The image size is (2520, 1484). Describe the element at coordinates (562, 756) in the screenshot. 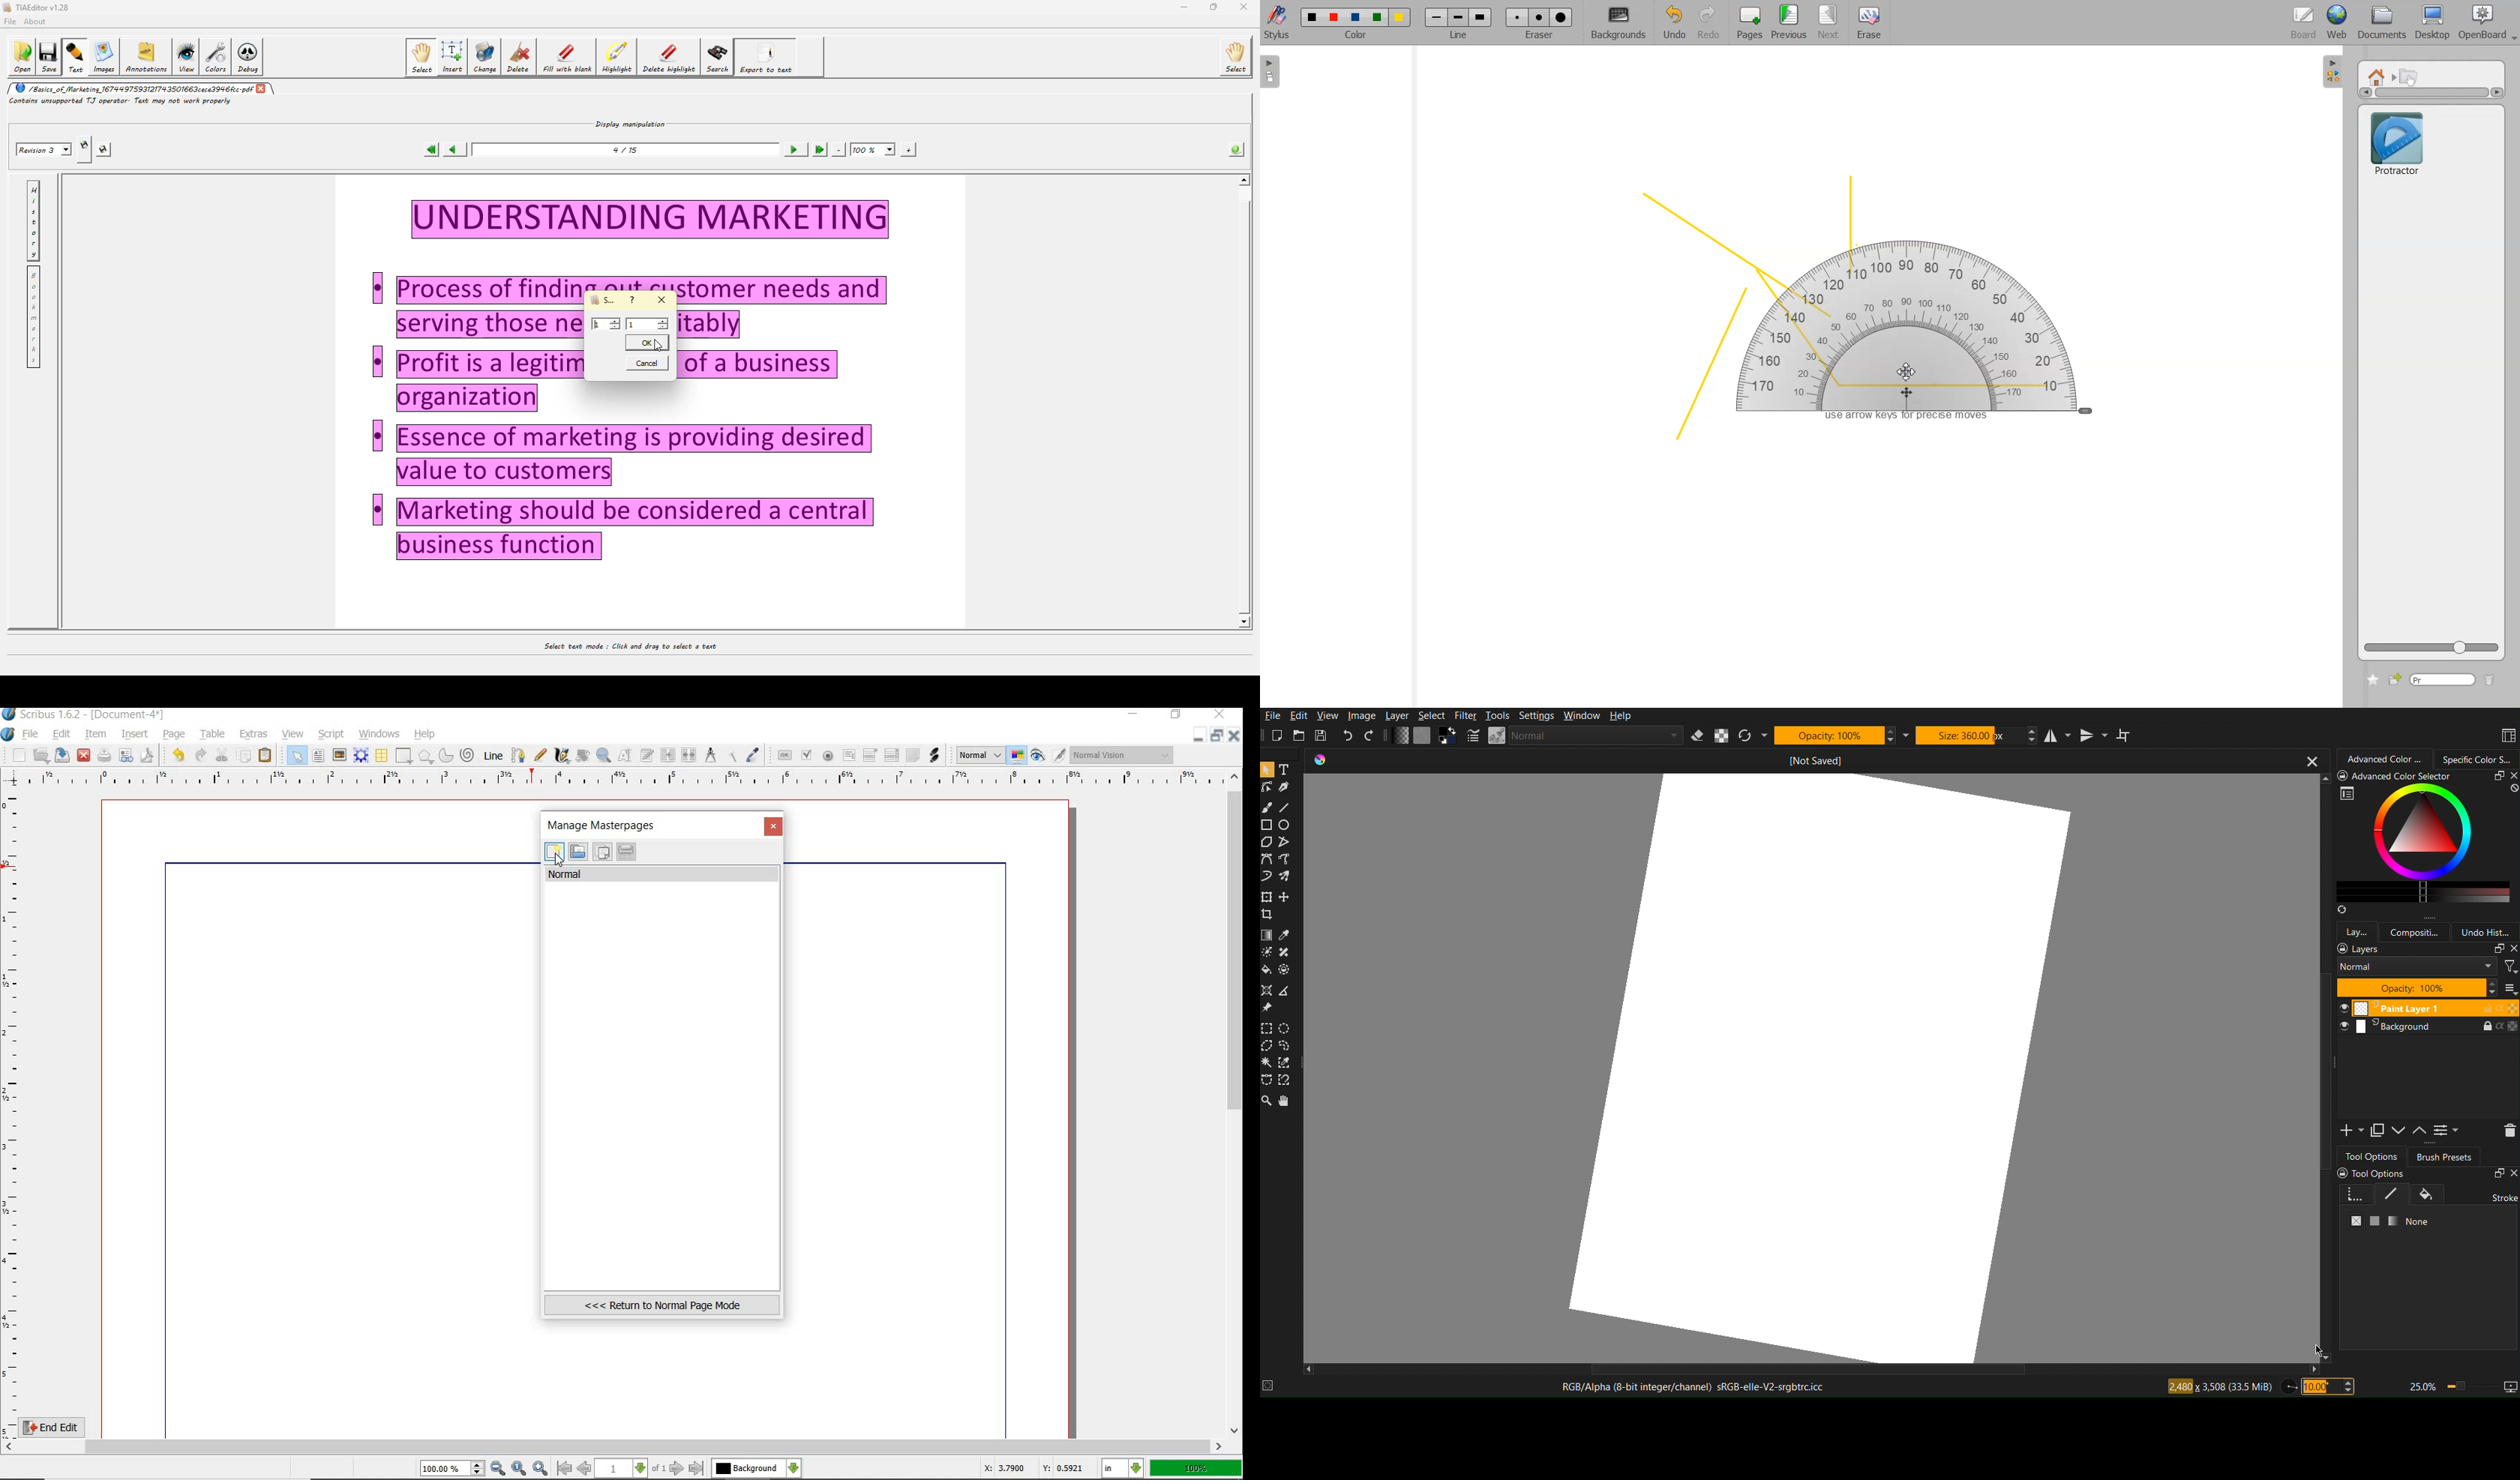

I see `calligraphic line` at that location.